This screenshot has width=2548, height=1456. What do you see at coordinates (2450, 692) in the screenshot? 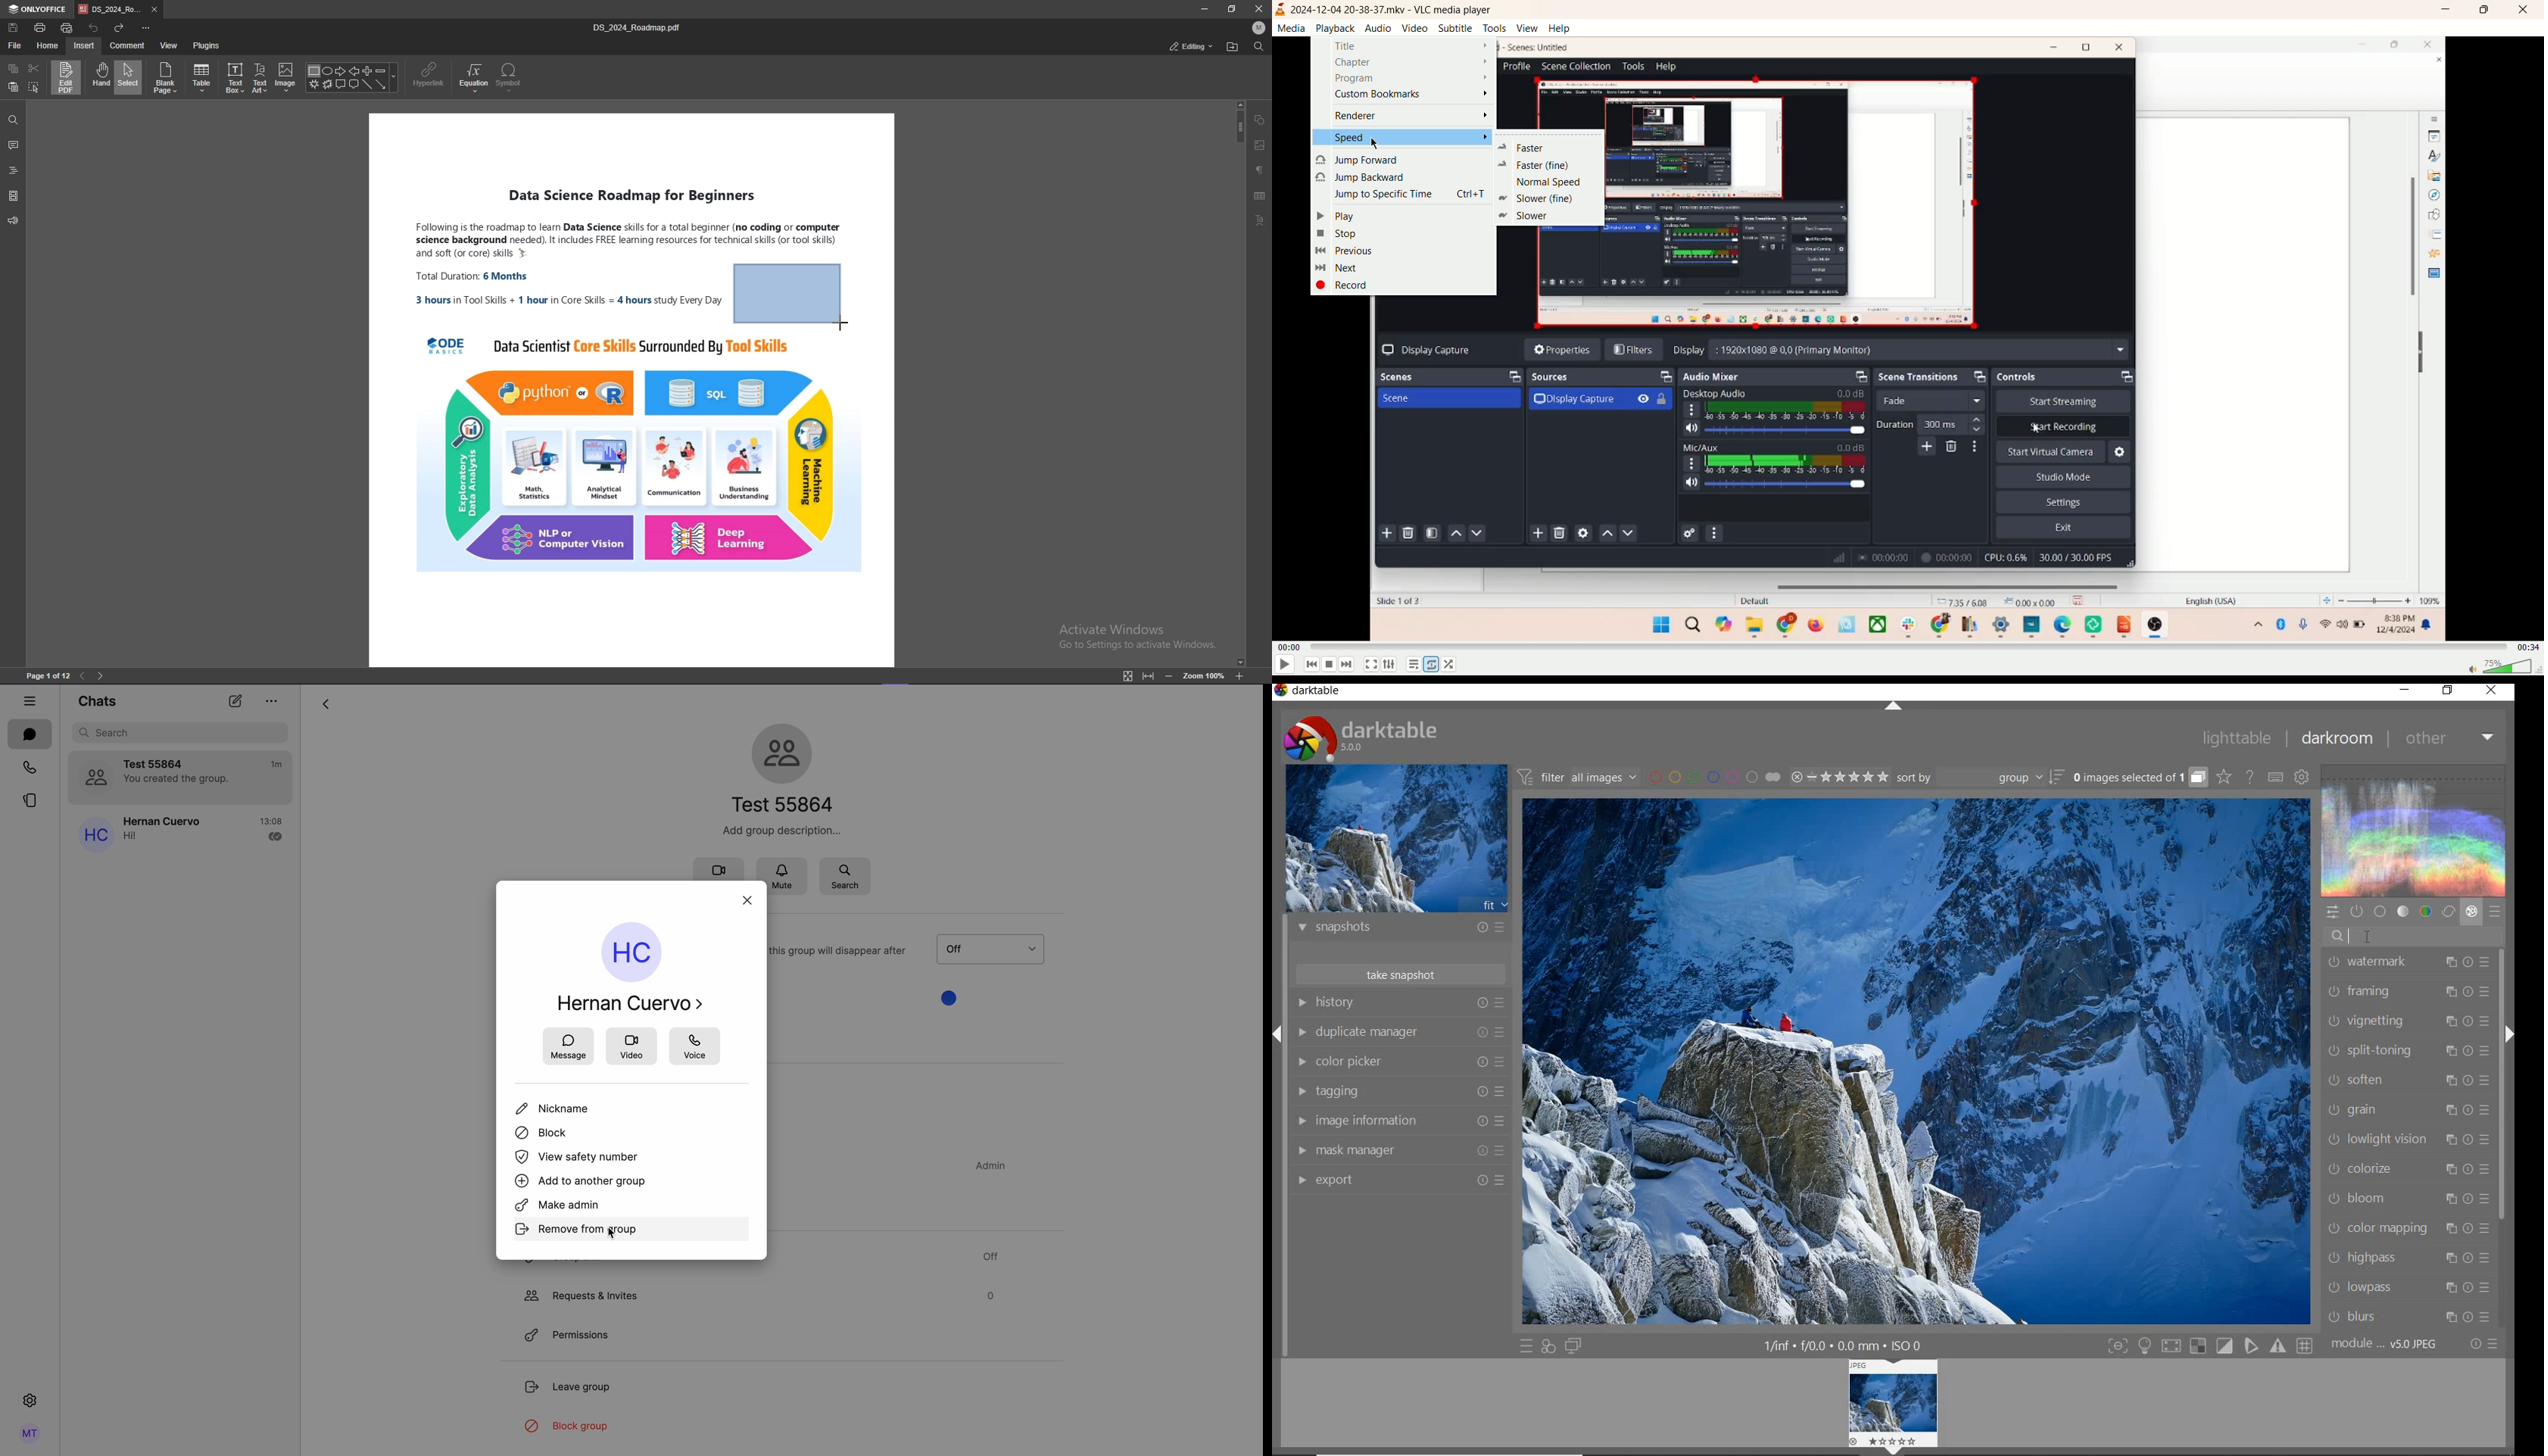
I see `restore` at bounding box center [2450, 692].